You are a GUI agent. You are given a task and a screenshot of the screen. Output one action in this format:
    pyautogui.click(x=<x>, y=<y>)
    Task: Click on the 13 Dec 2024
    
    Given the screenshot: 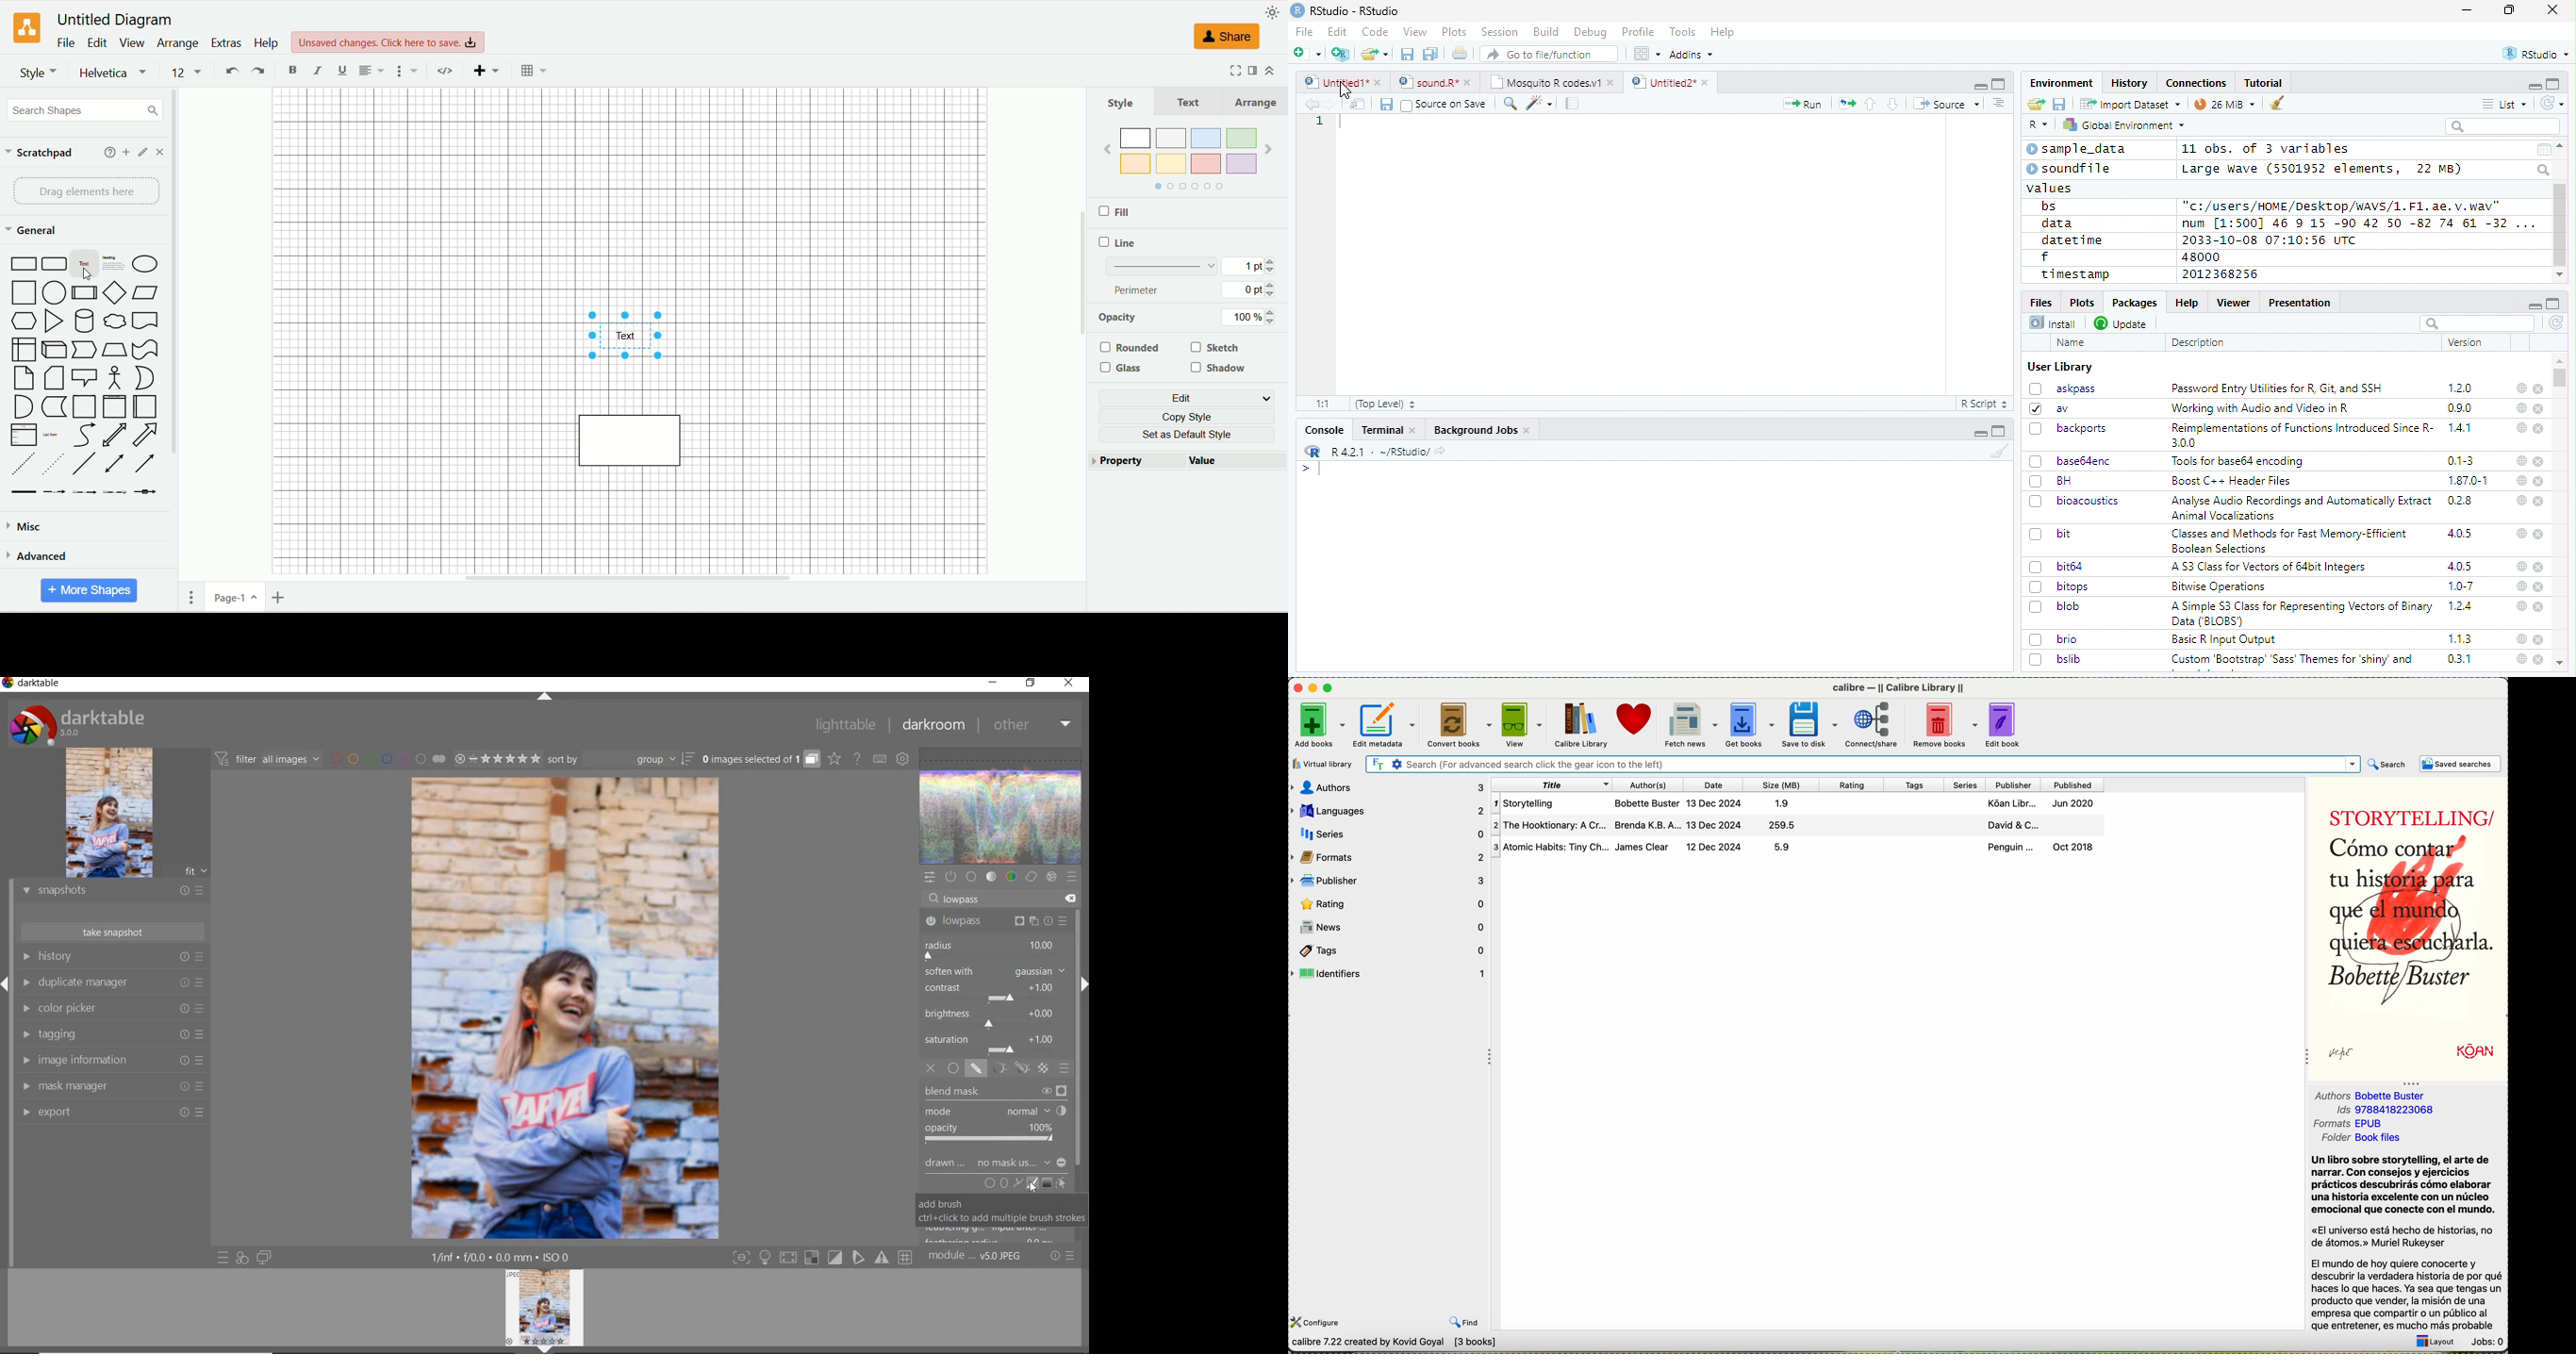 What is the action you would take?
    pyautogui.click(x=1717, y=826)
    